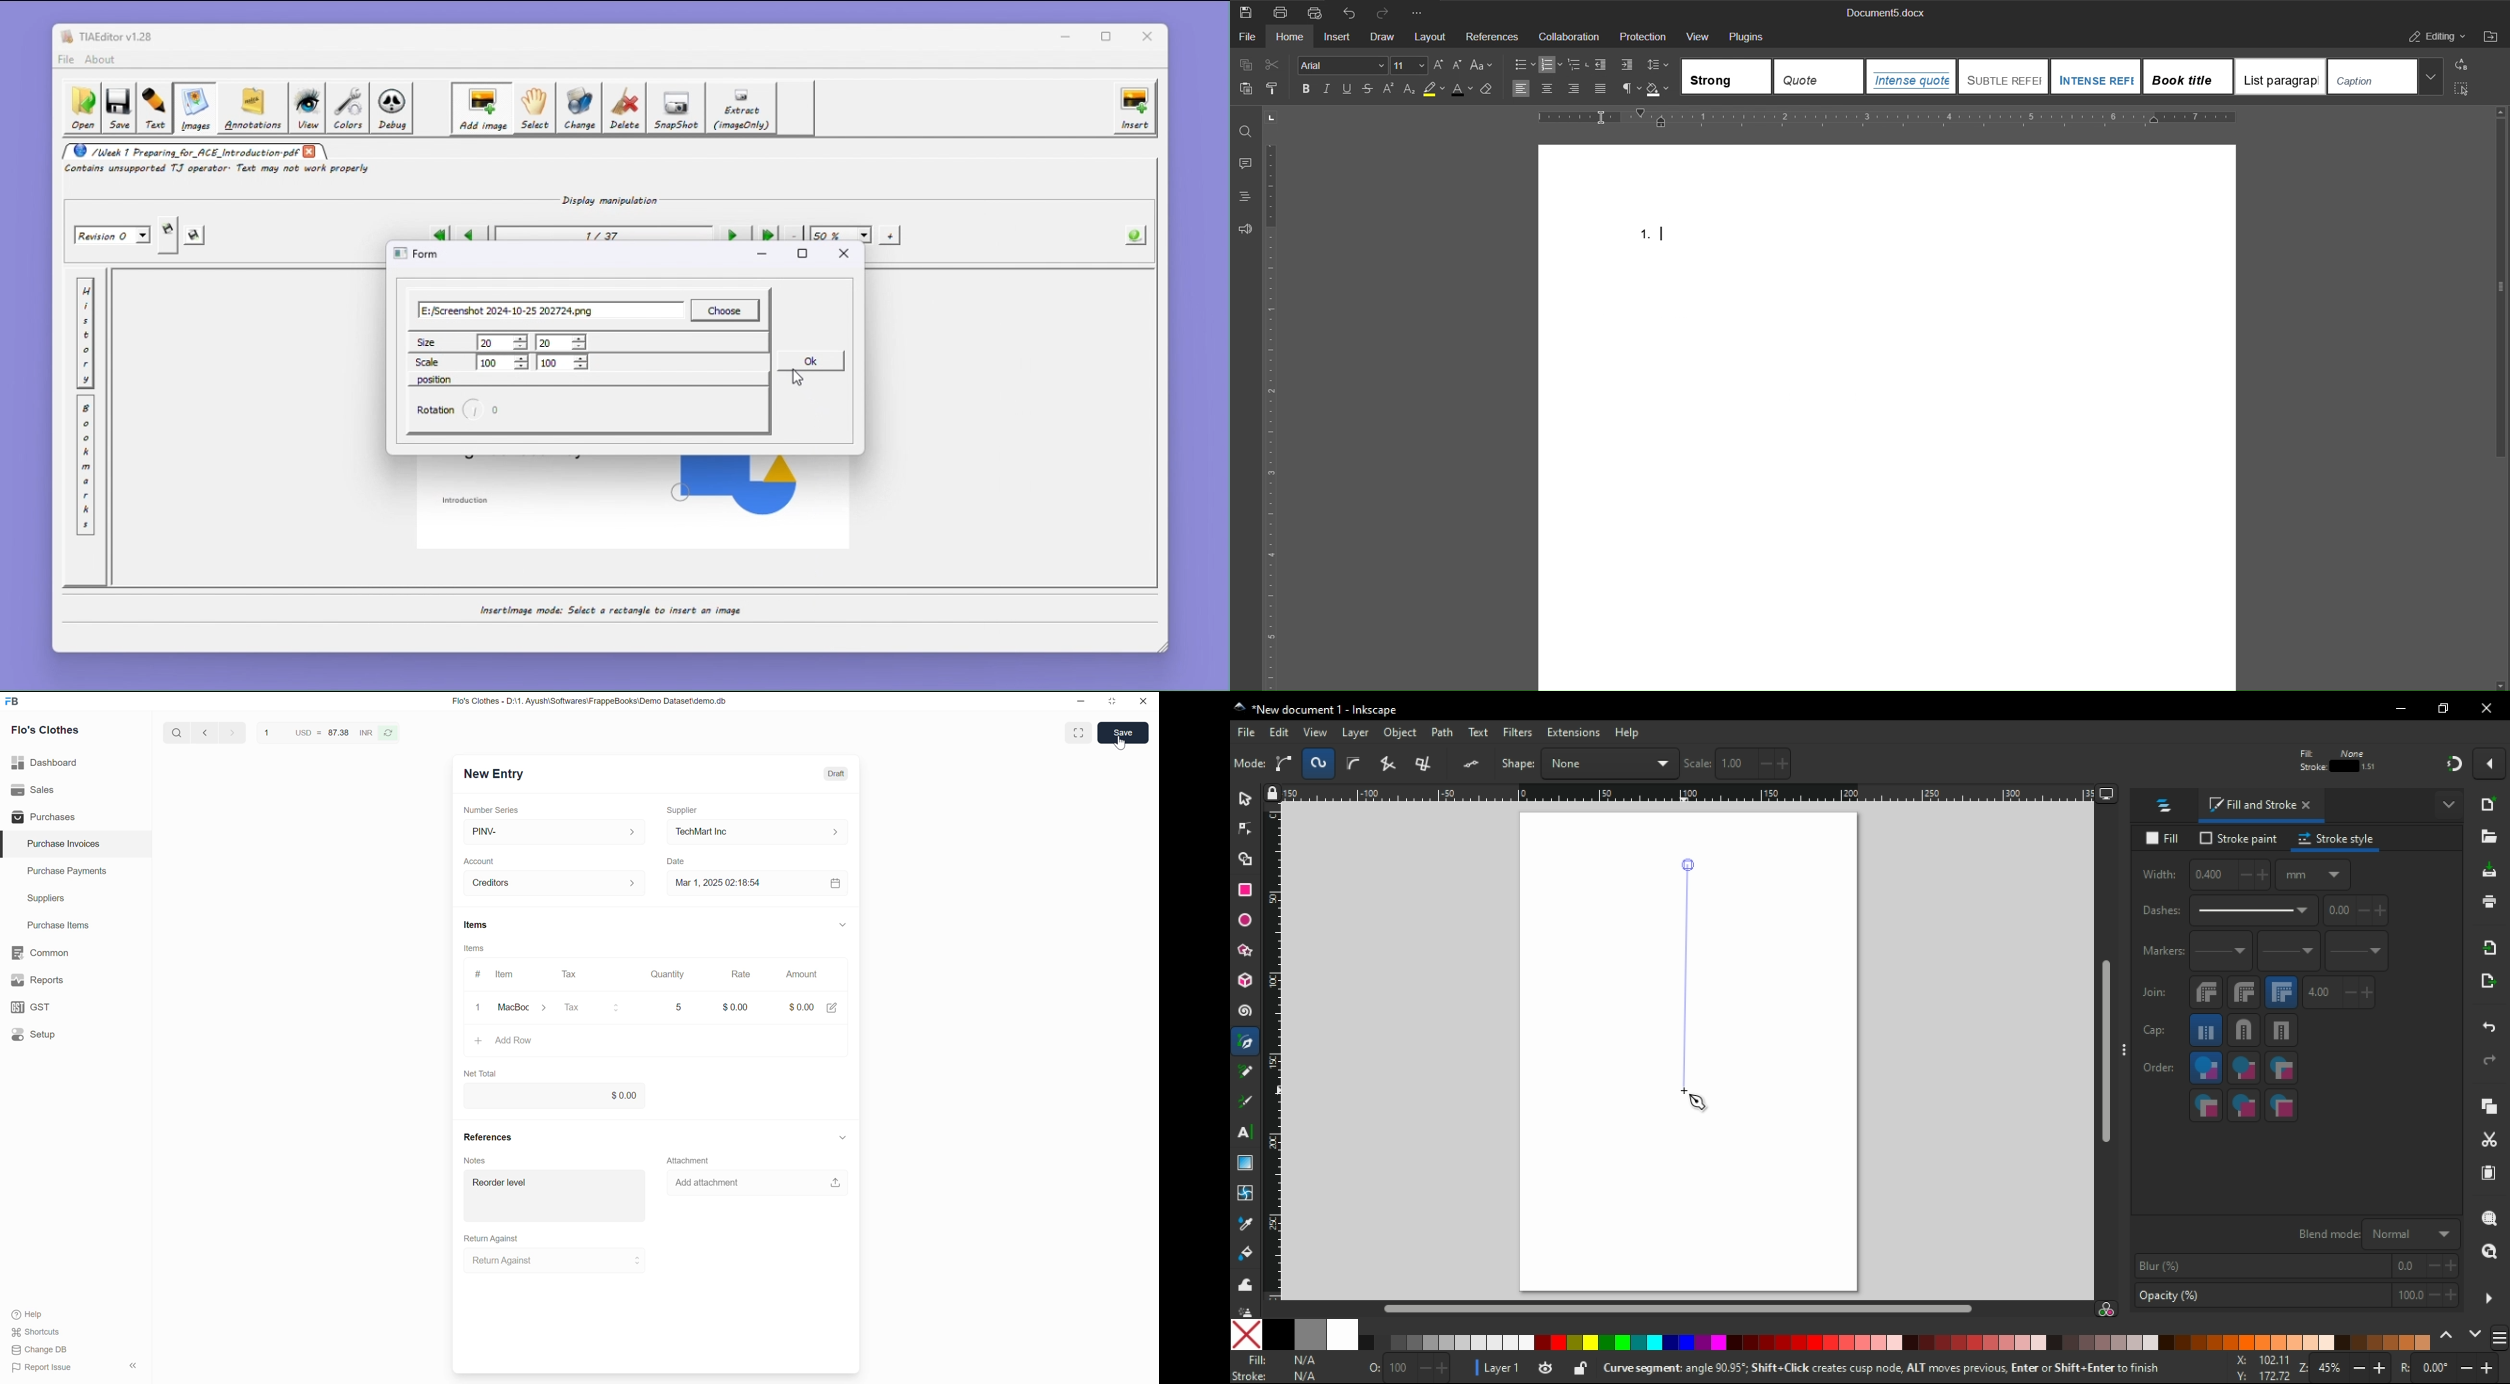 The width and height of the screenshot is (2520, 1400). I want to click on bevel, so click(2207, 993).